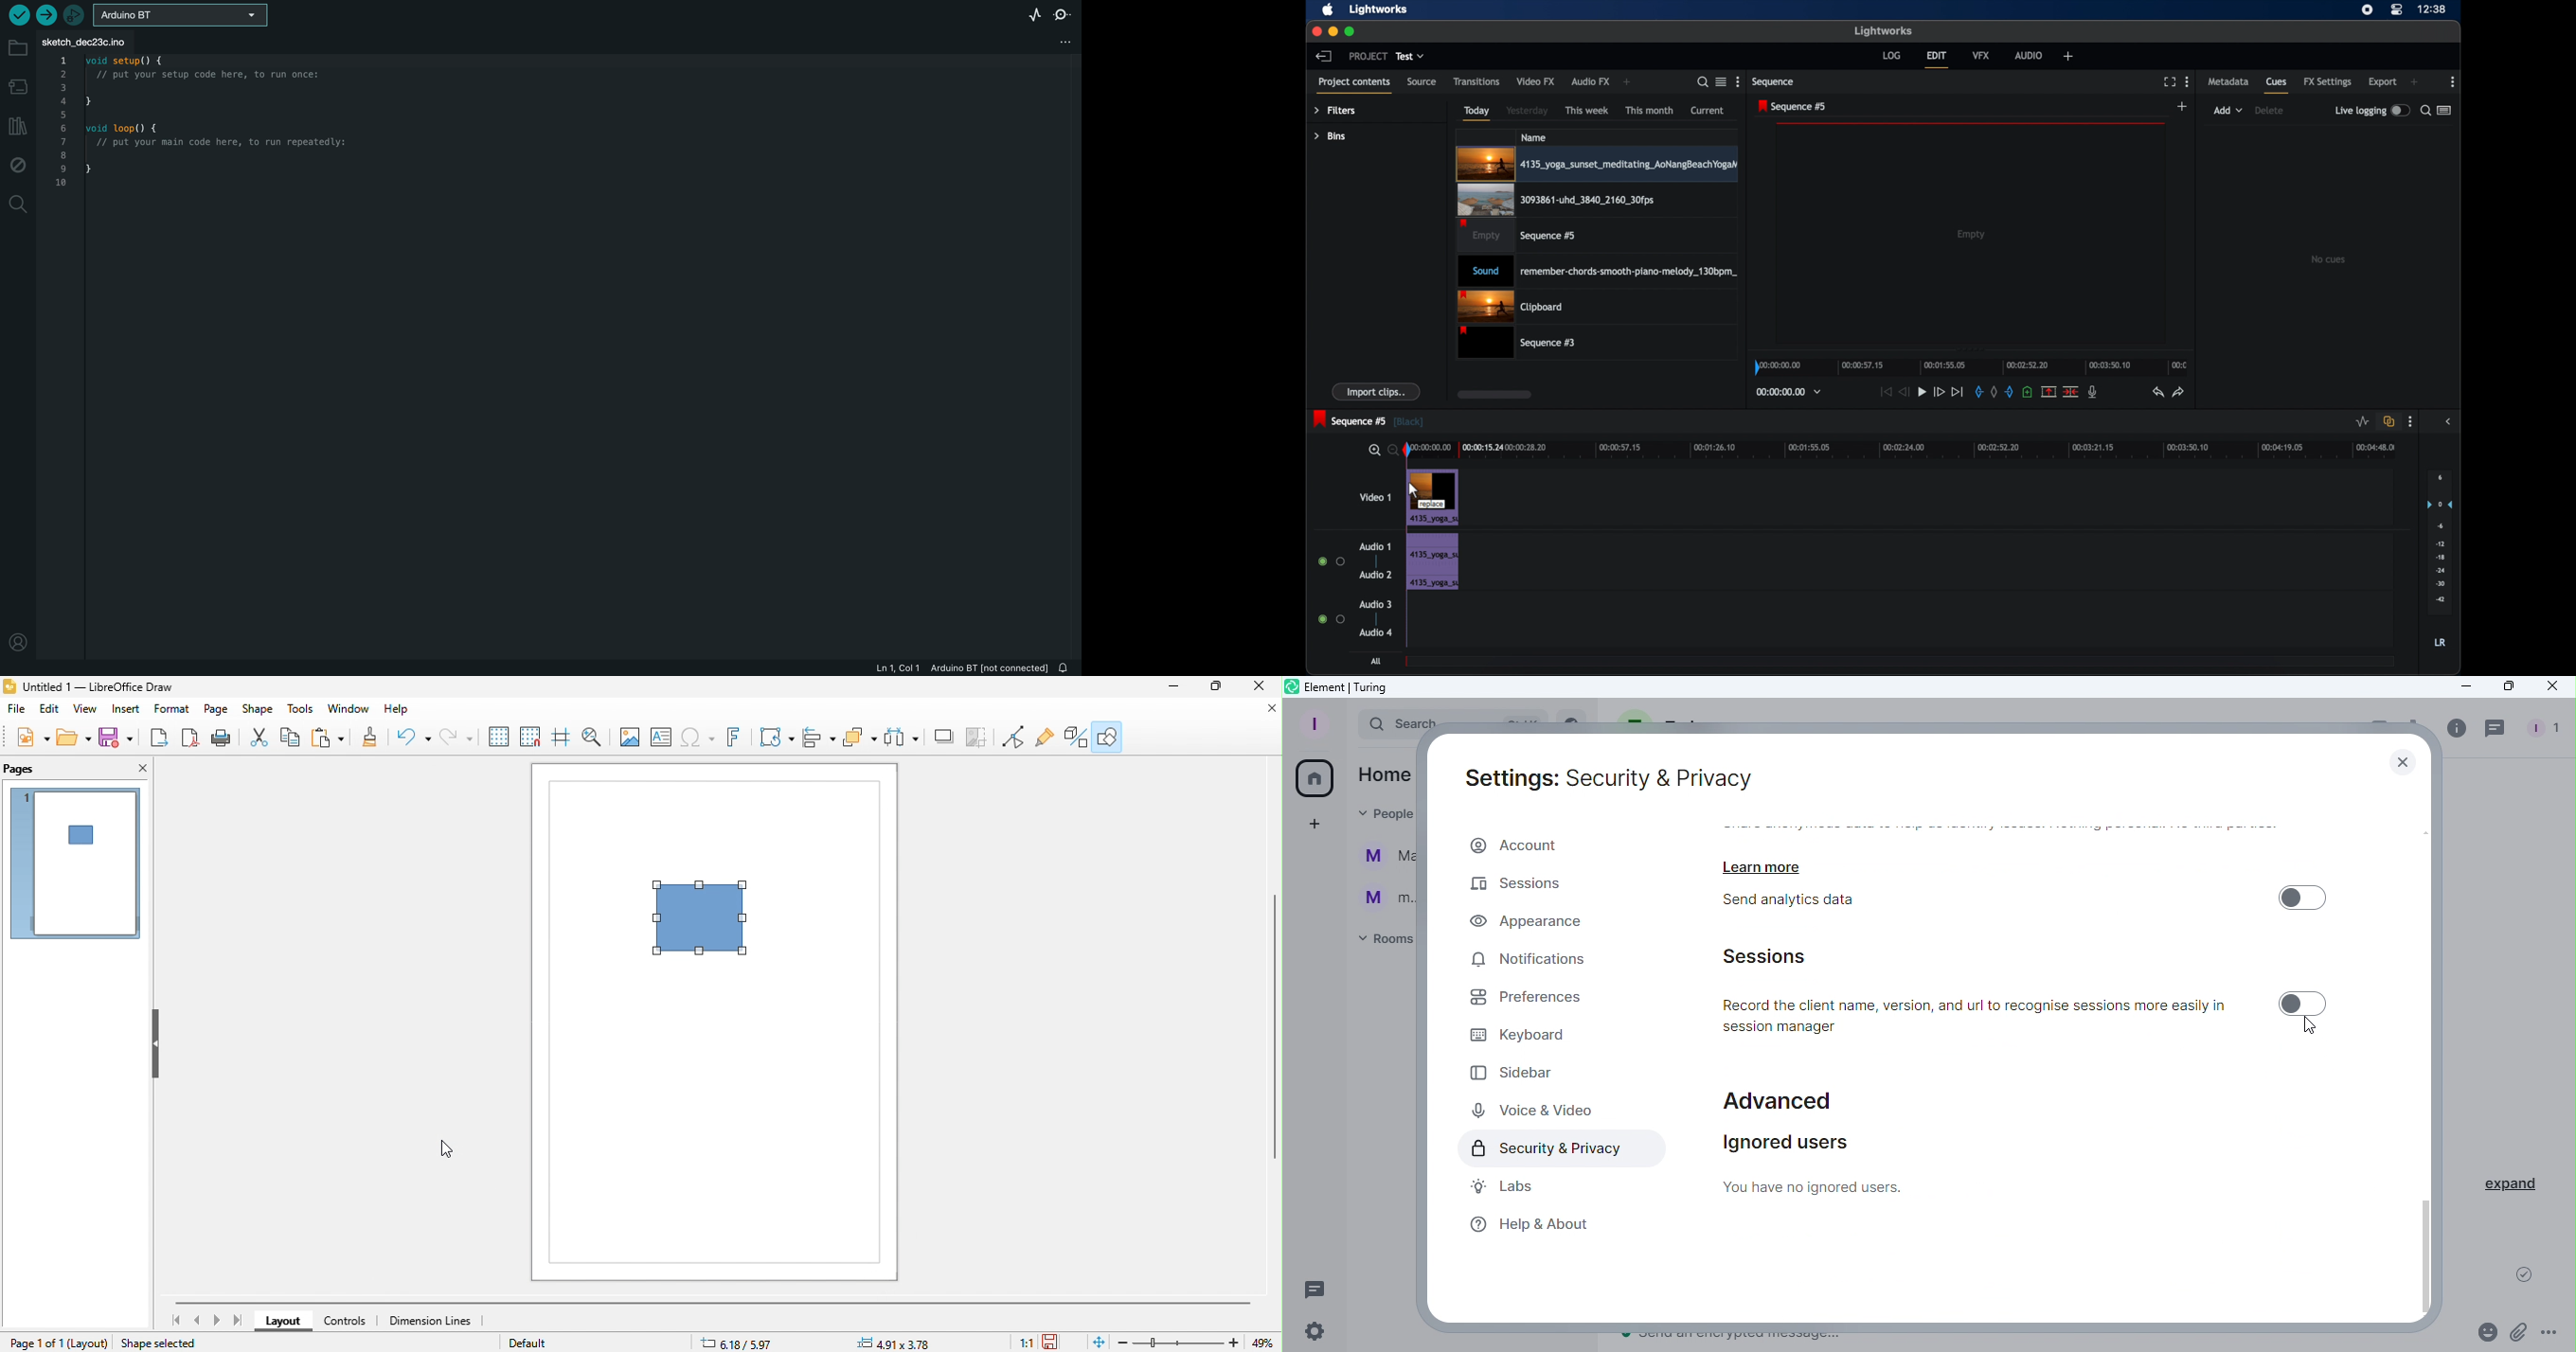  What do you see at coordinates (2008, 391) in the screenshot?
I see `out mark` at bounding box center [2008, 391].